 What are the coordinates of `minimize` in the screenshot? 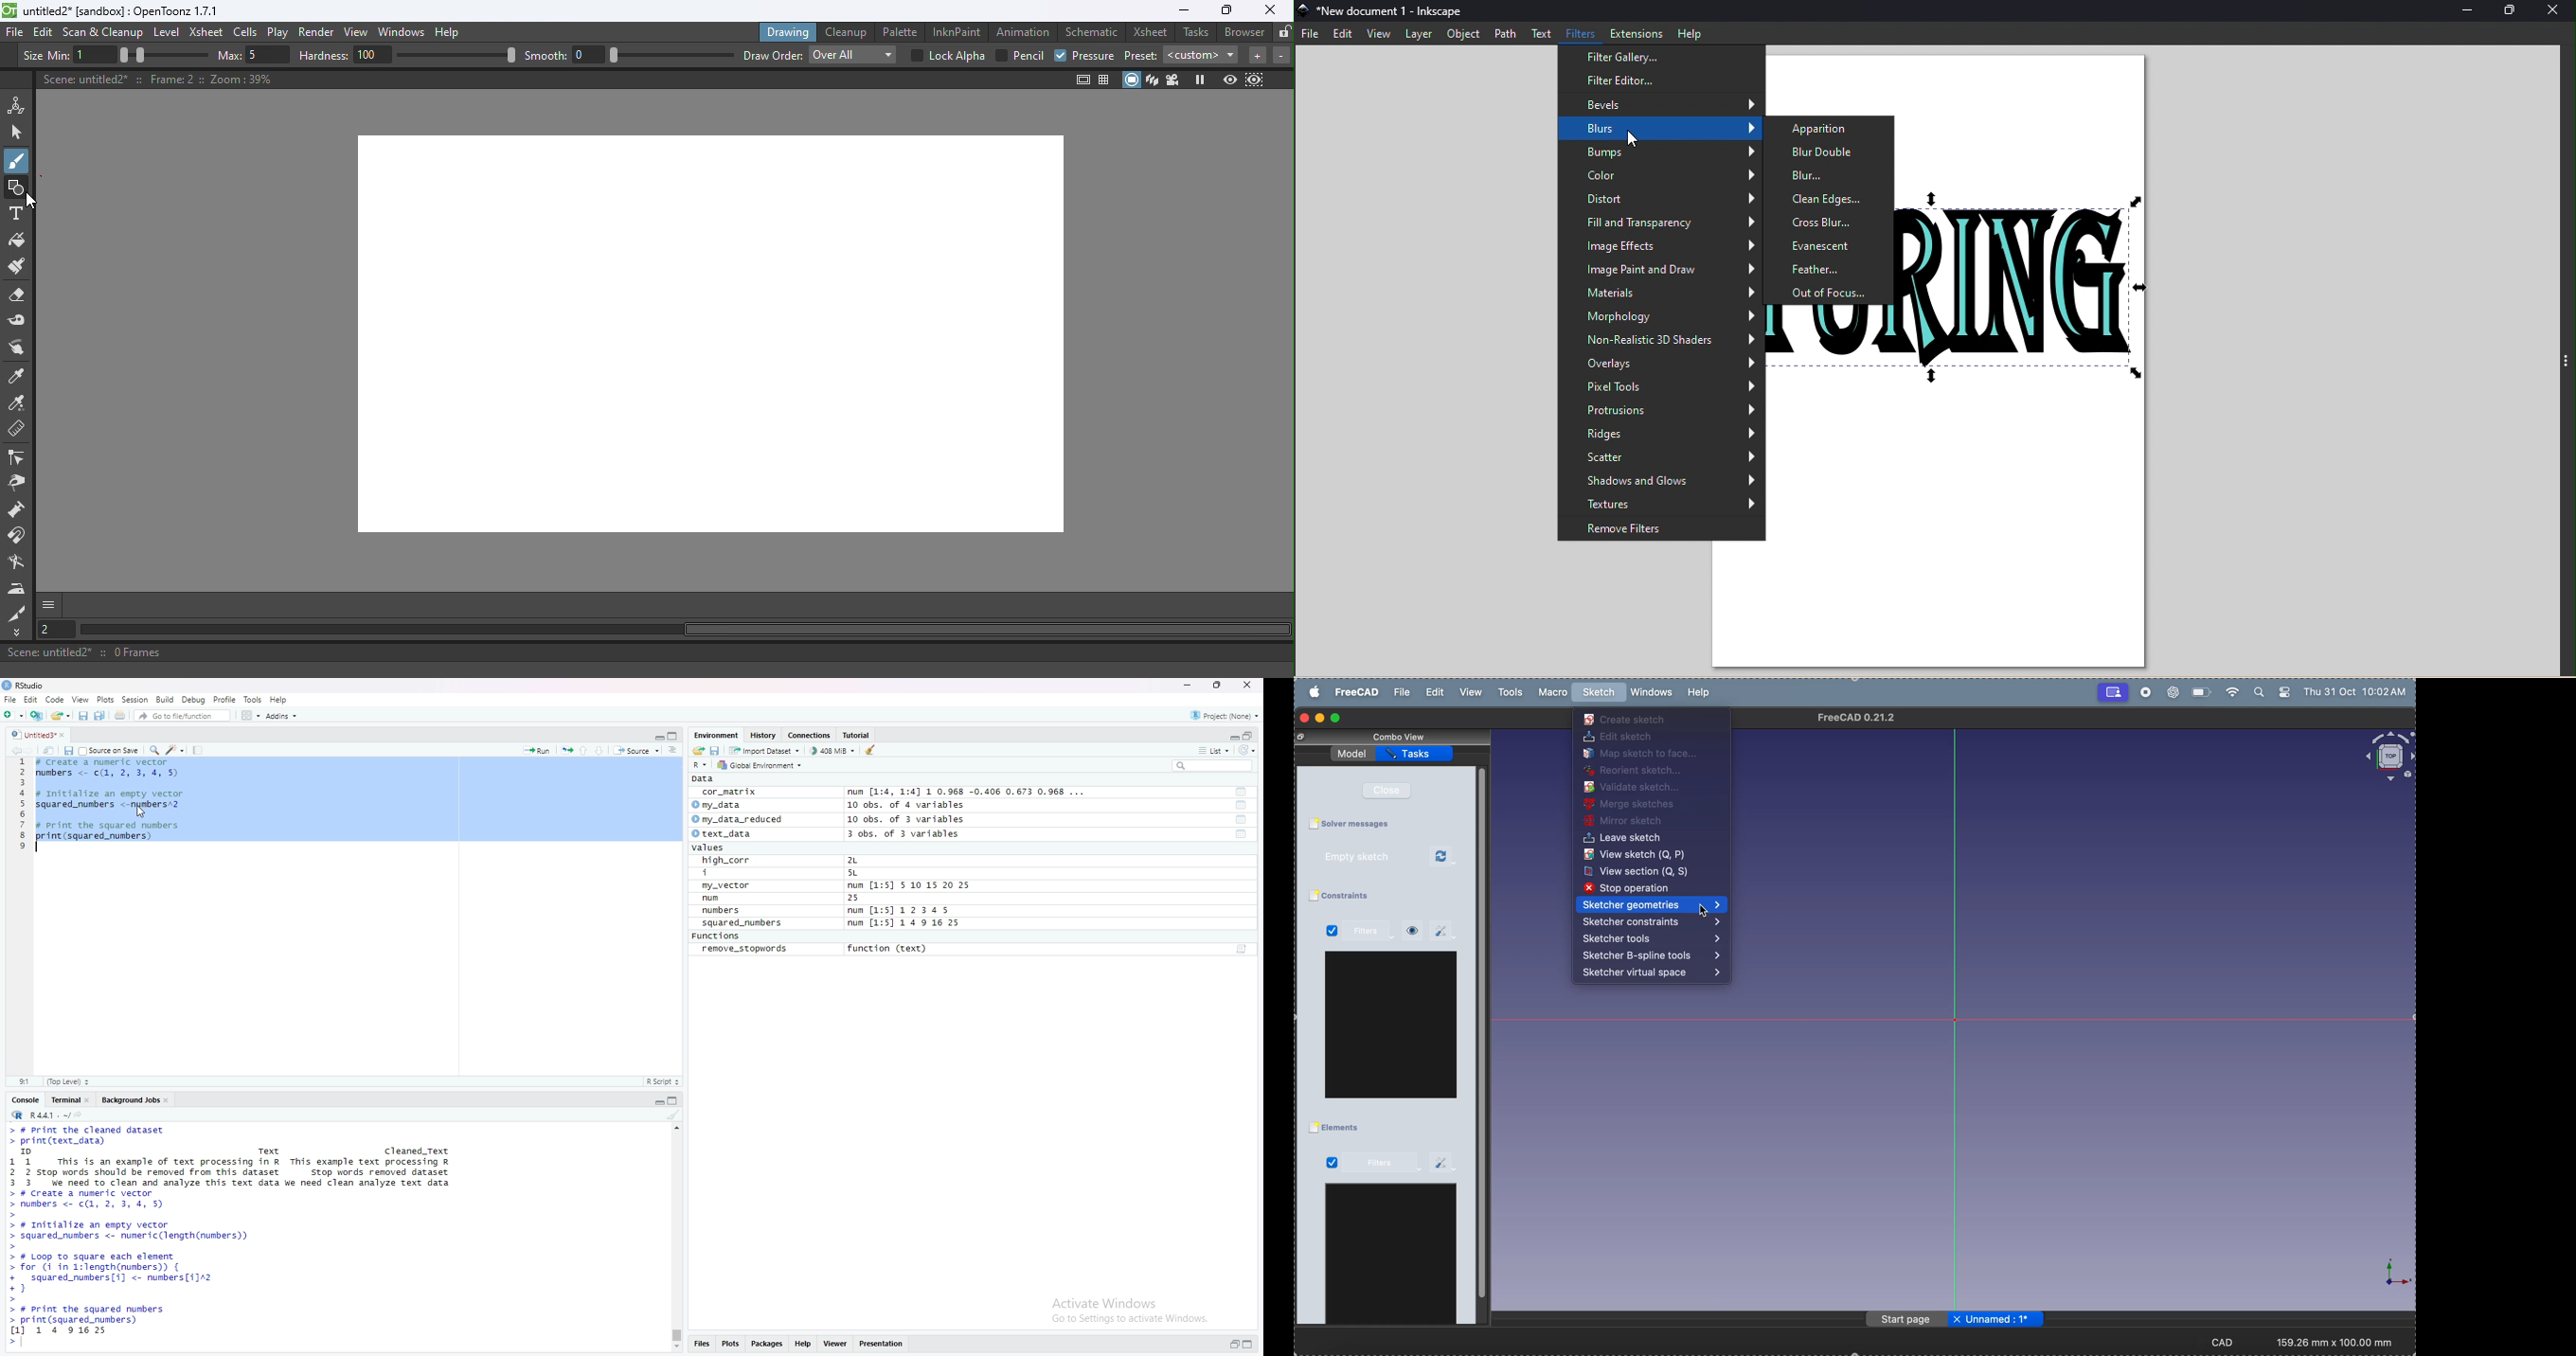 It's located at (1187, 685).